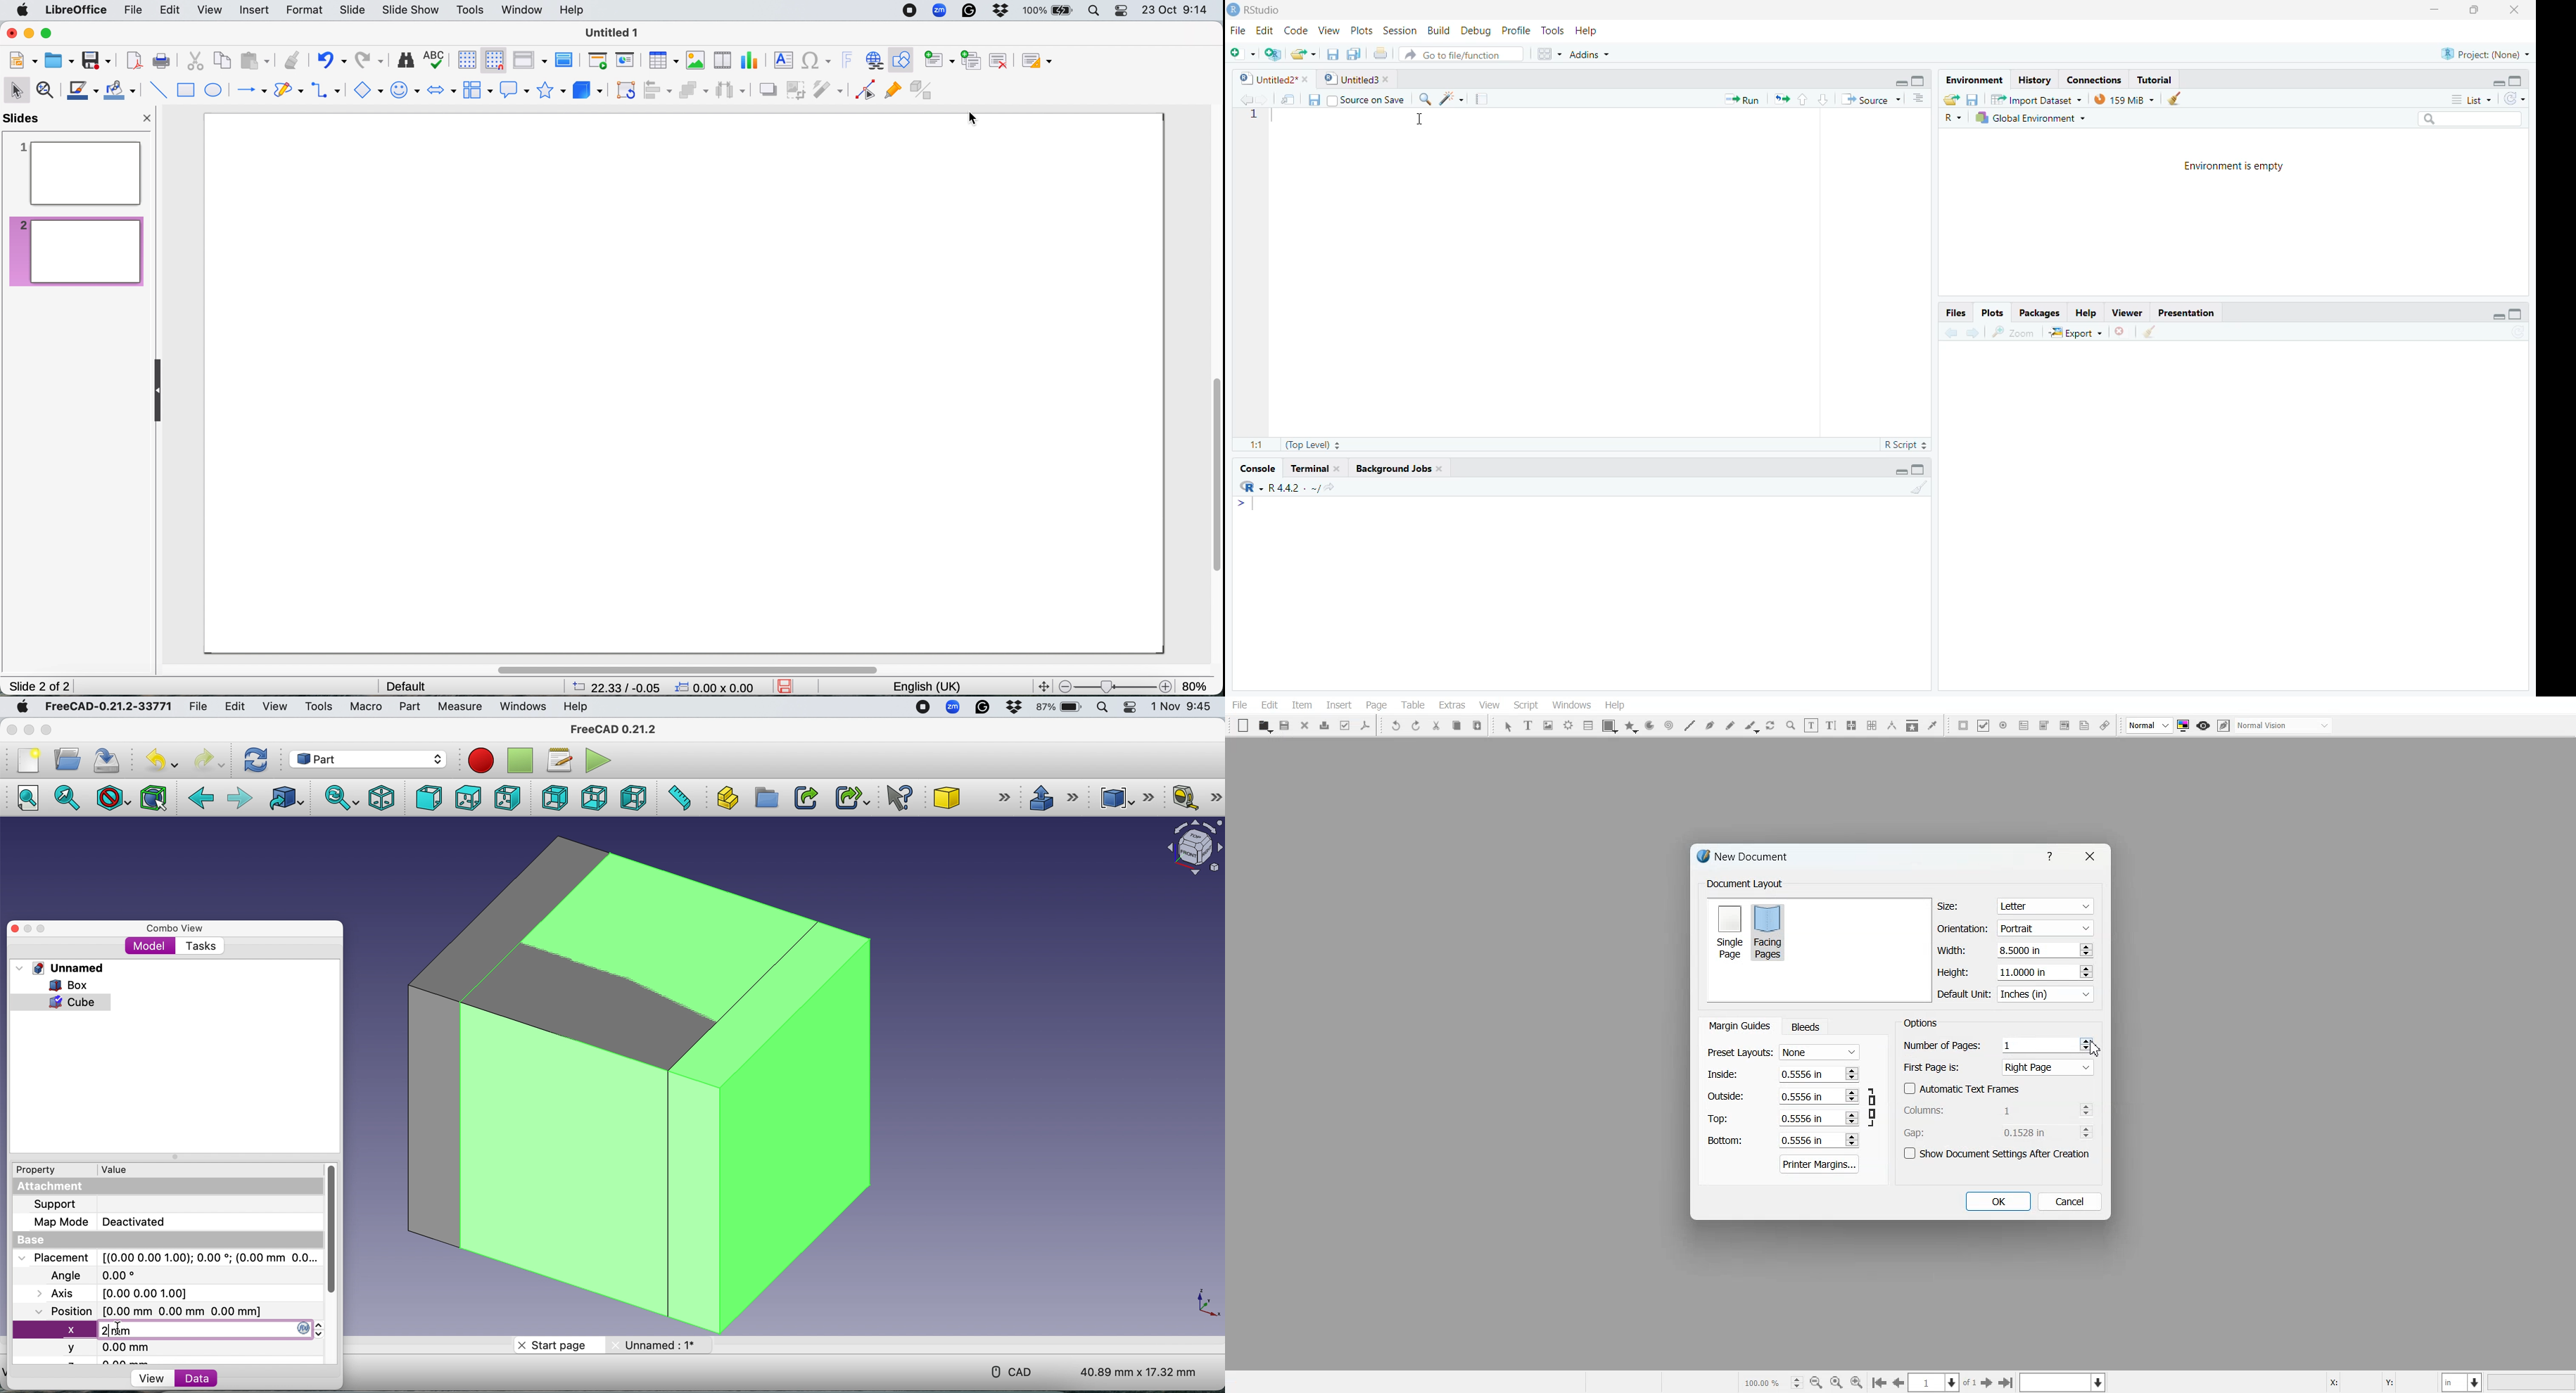 This screenshot has height=1400, width=2576. I want to click on 1 Nov 9:45, so click(1184, 706).